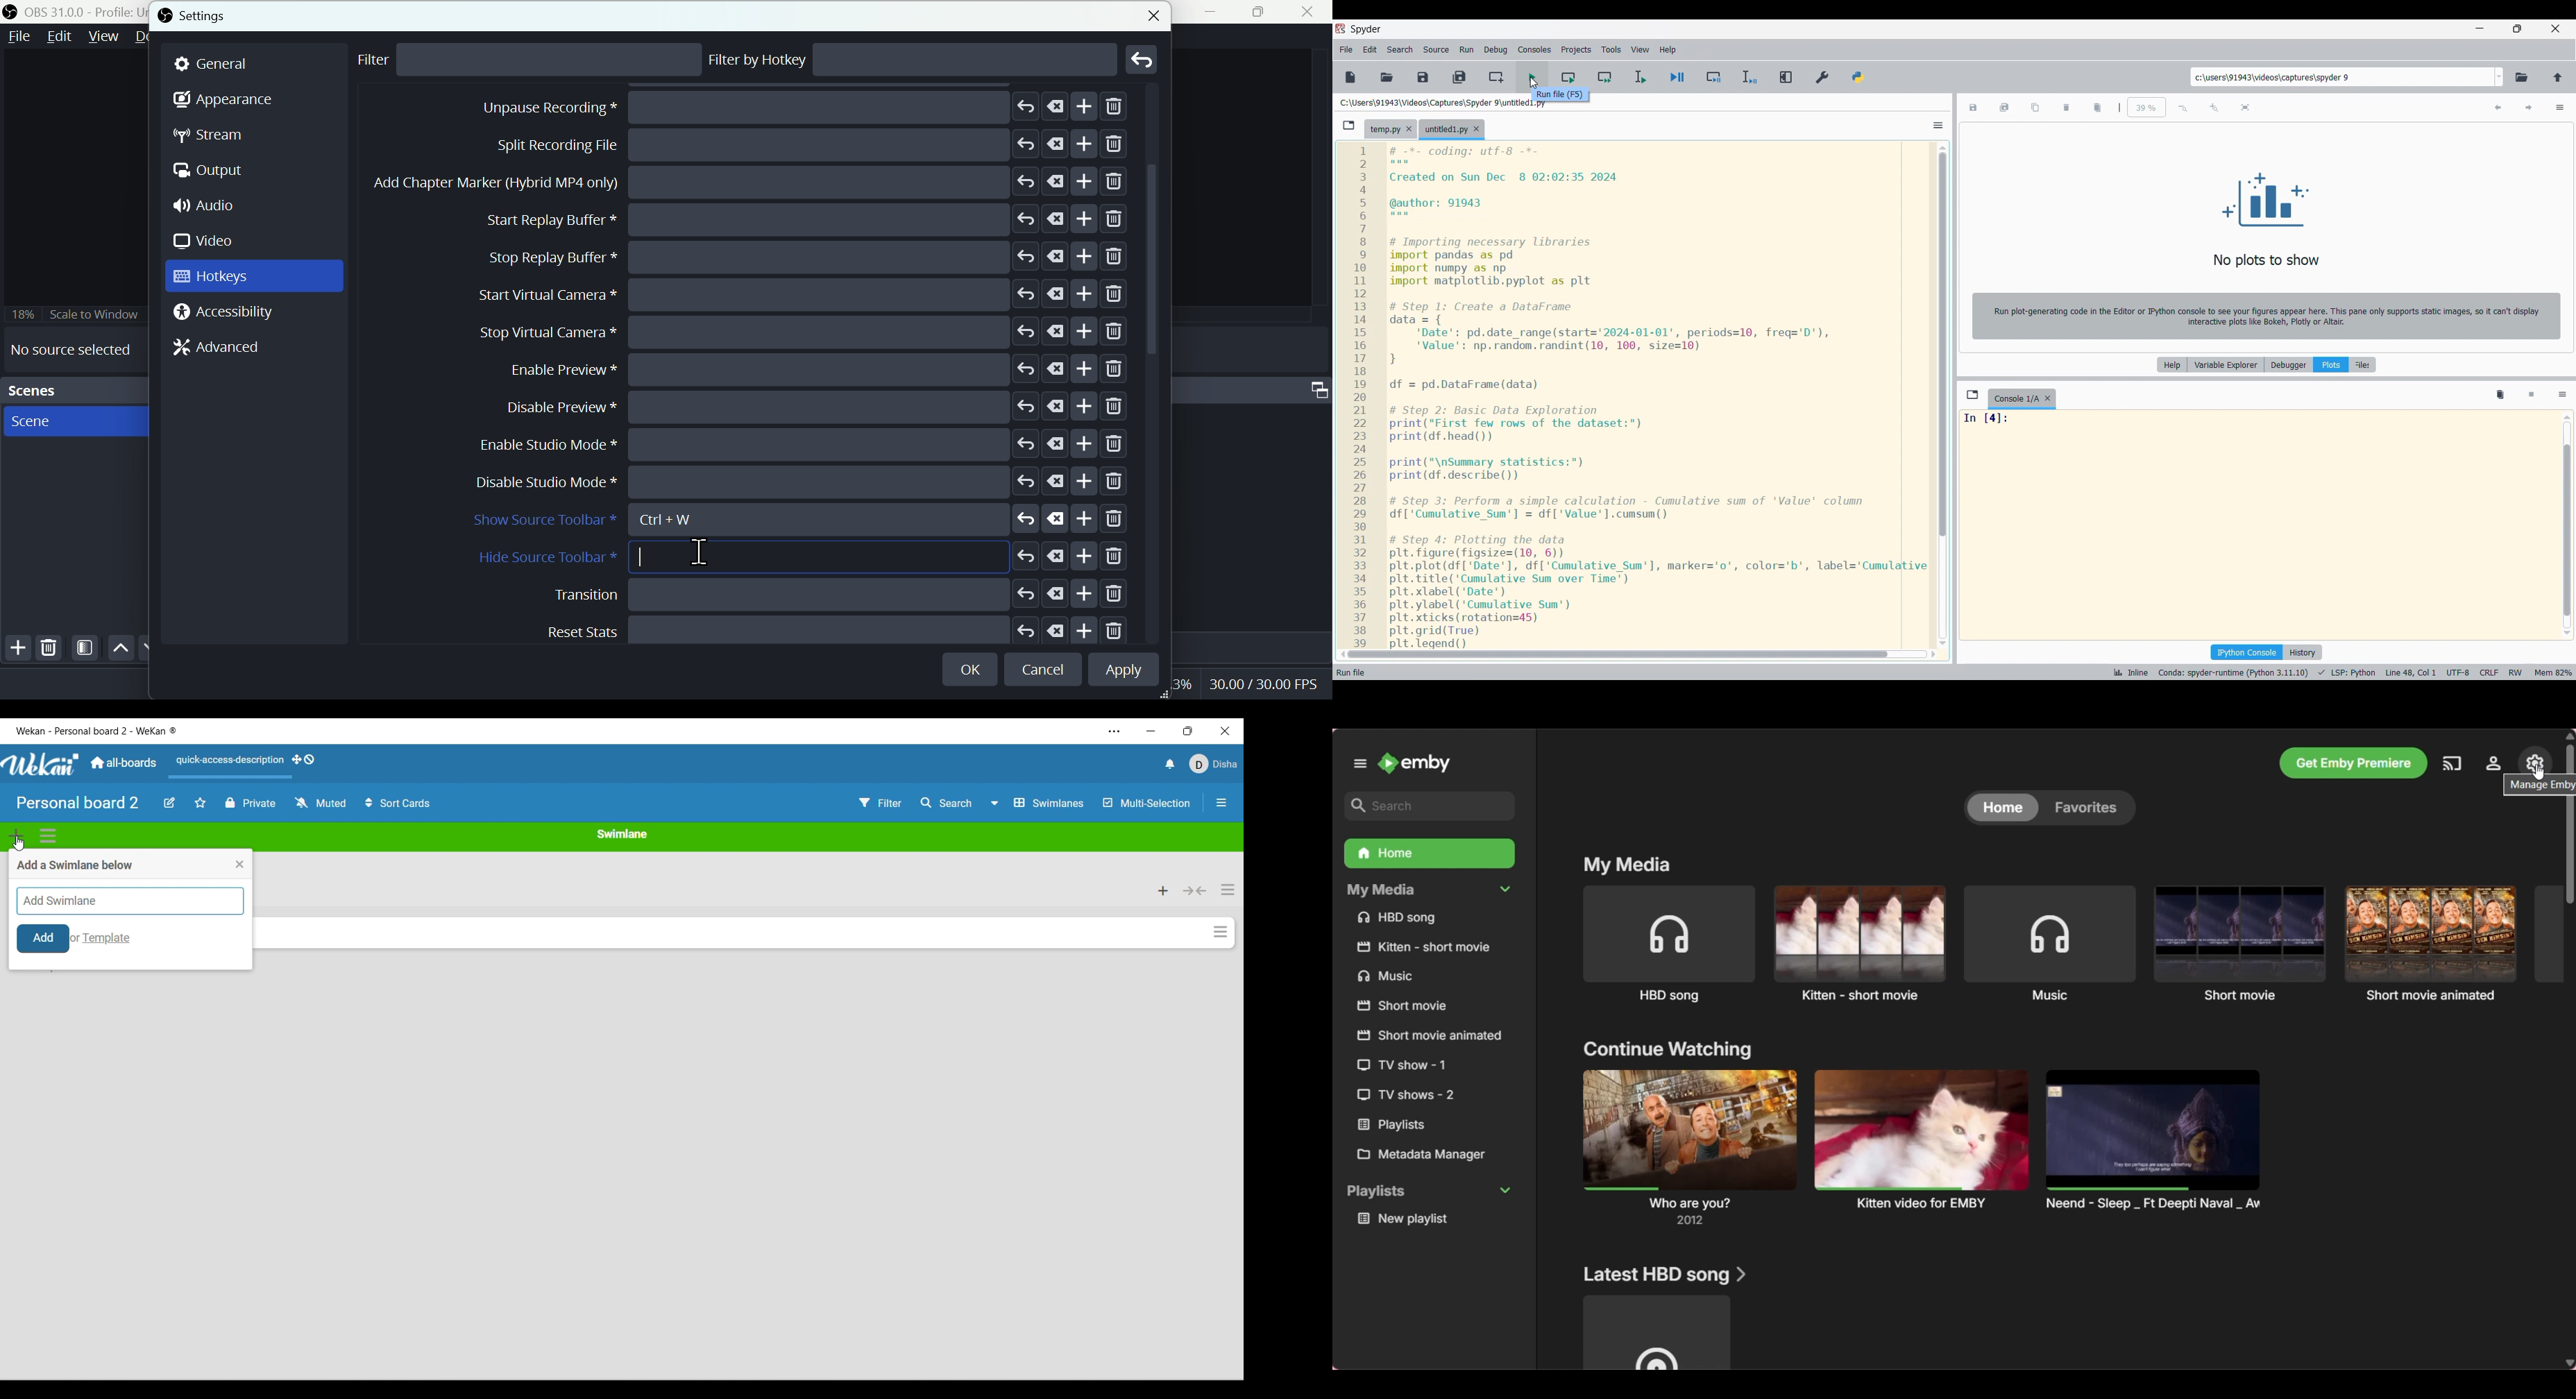 The width and height of the screenshot is (2576, 1400). Describe the element at coordinates (41, 764) in the screenshot. I see `Software logo` at that location.